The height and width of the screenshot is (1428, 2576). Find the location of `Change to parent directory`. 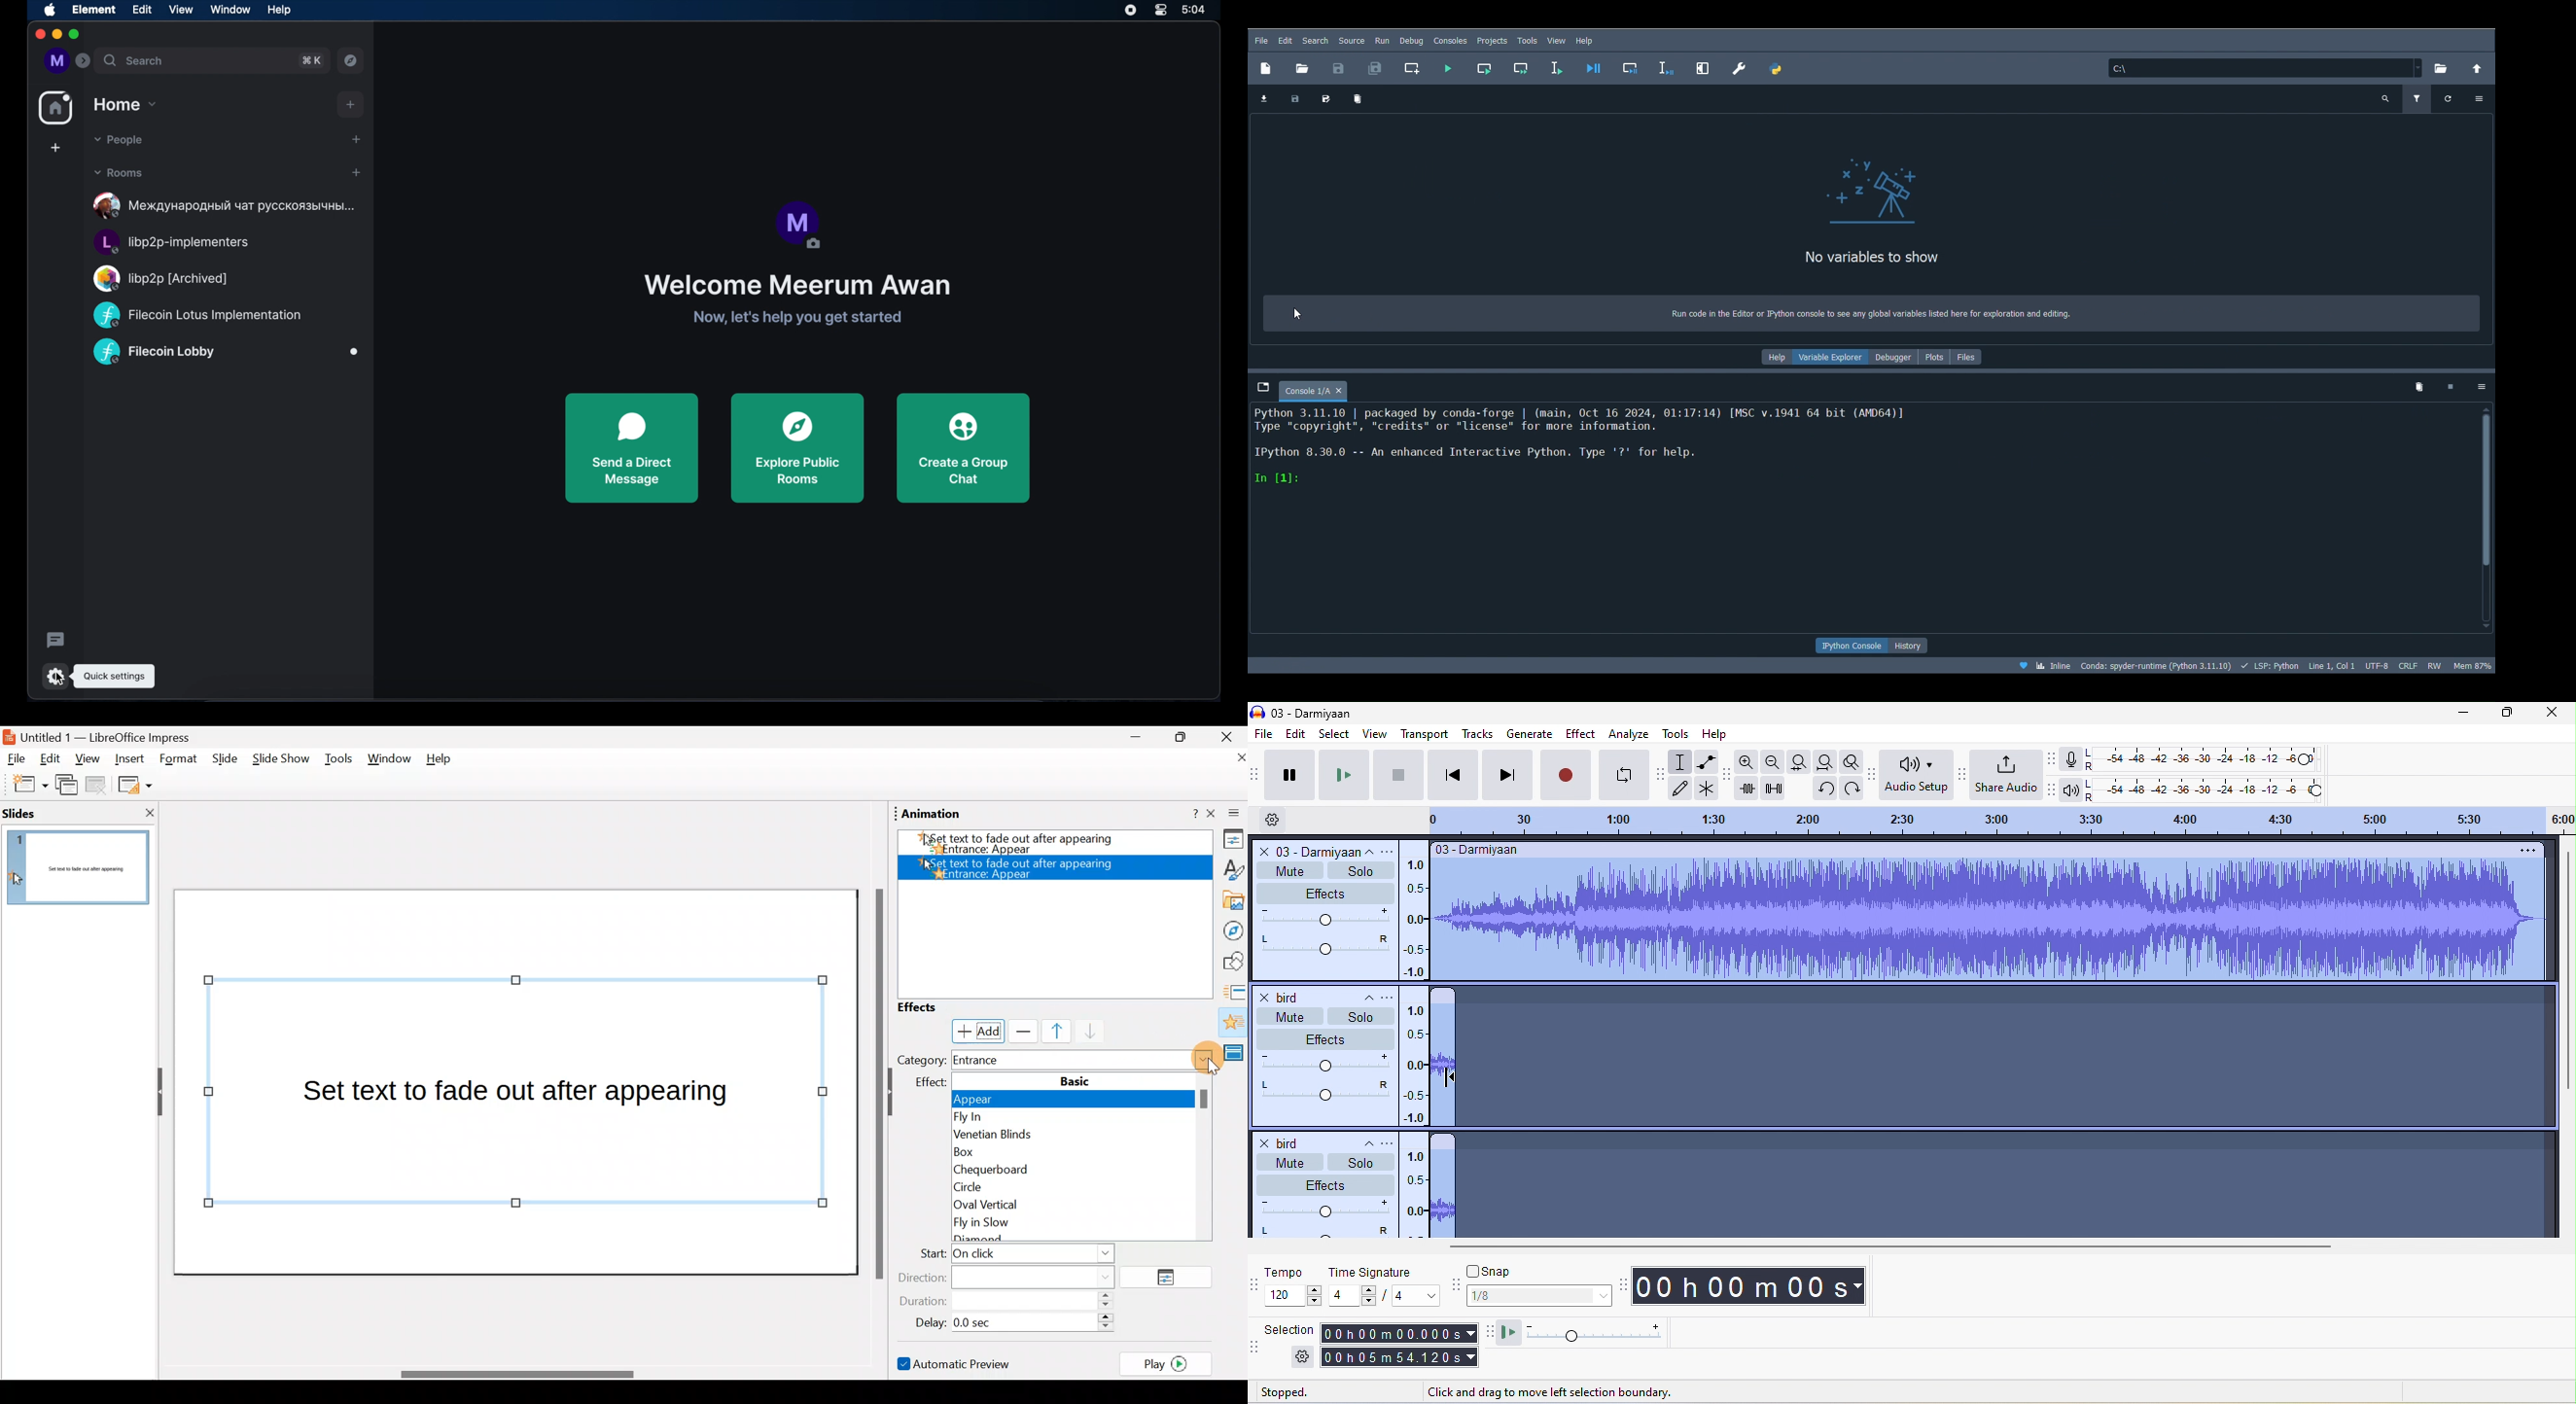

Change to parent directory is located at coordinates (2480, 67).